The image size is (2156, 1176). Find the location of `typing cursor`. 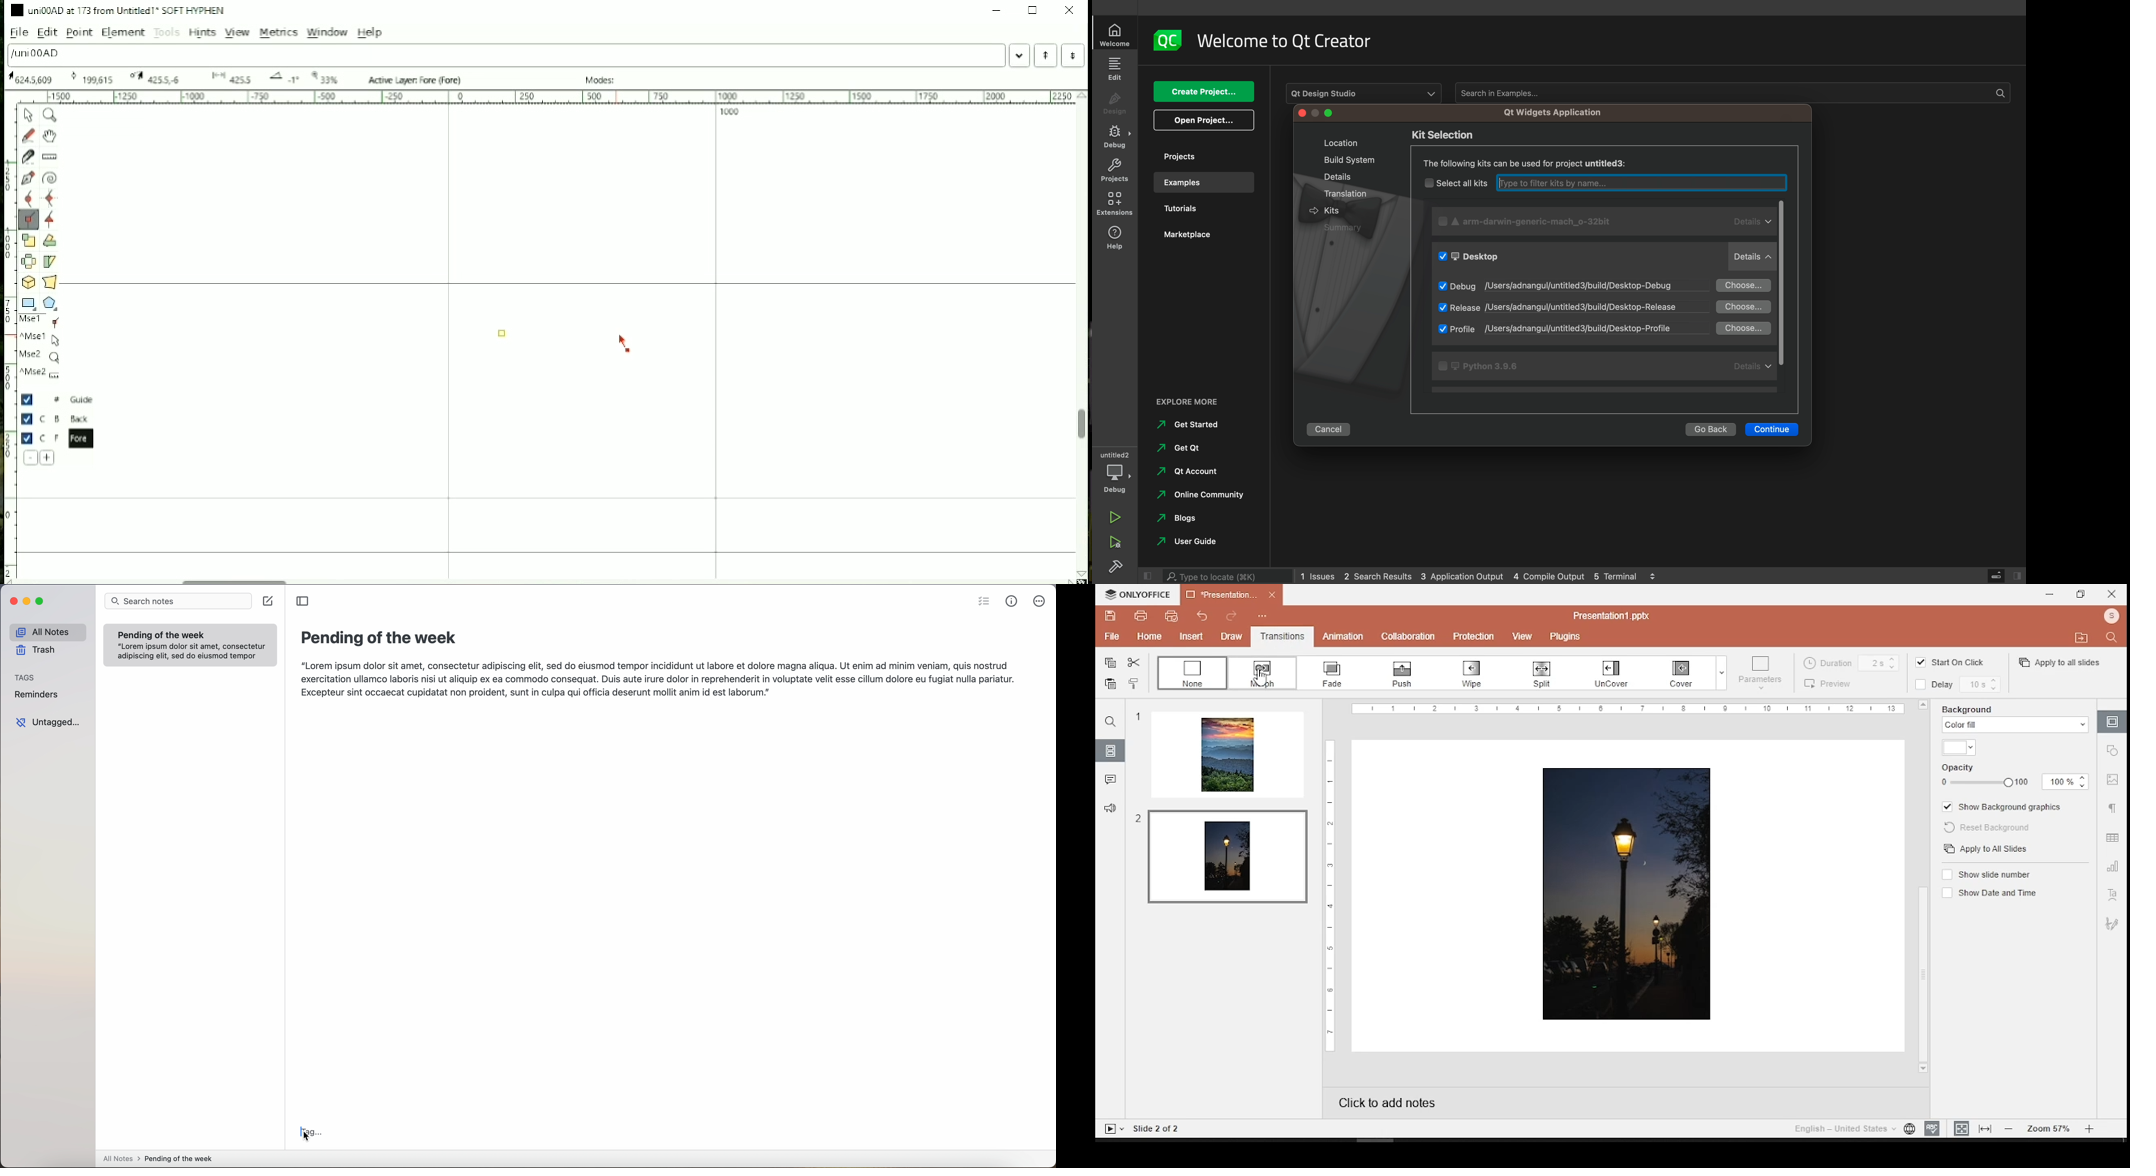

typing cursor is located at coordinates (302, 1131).